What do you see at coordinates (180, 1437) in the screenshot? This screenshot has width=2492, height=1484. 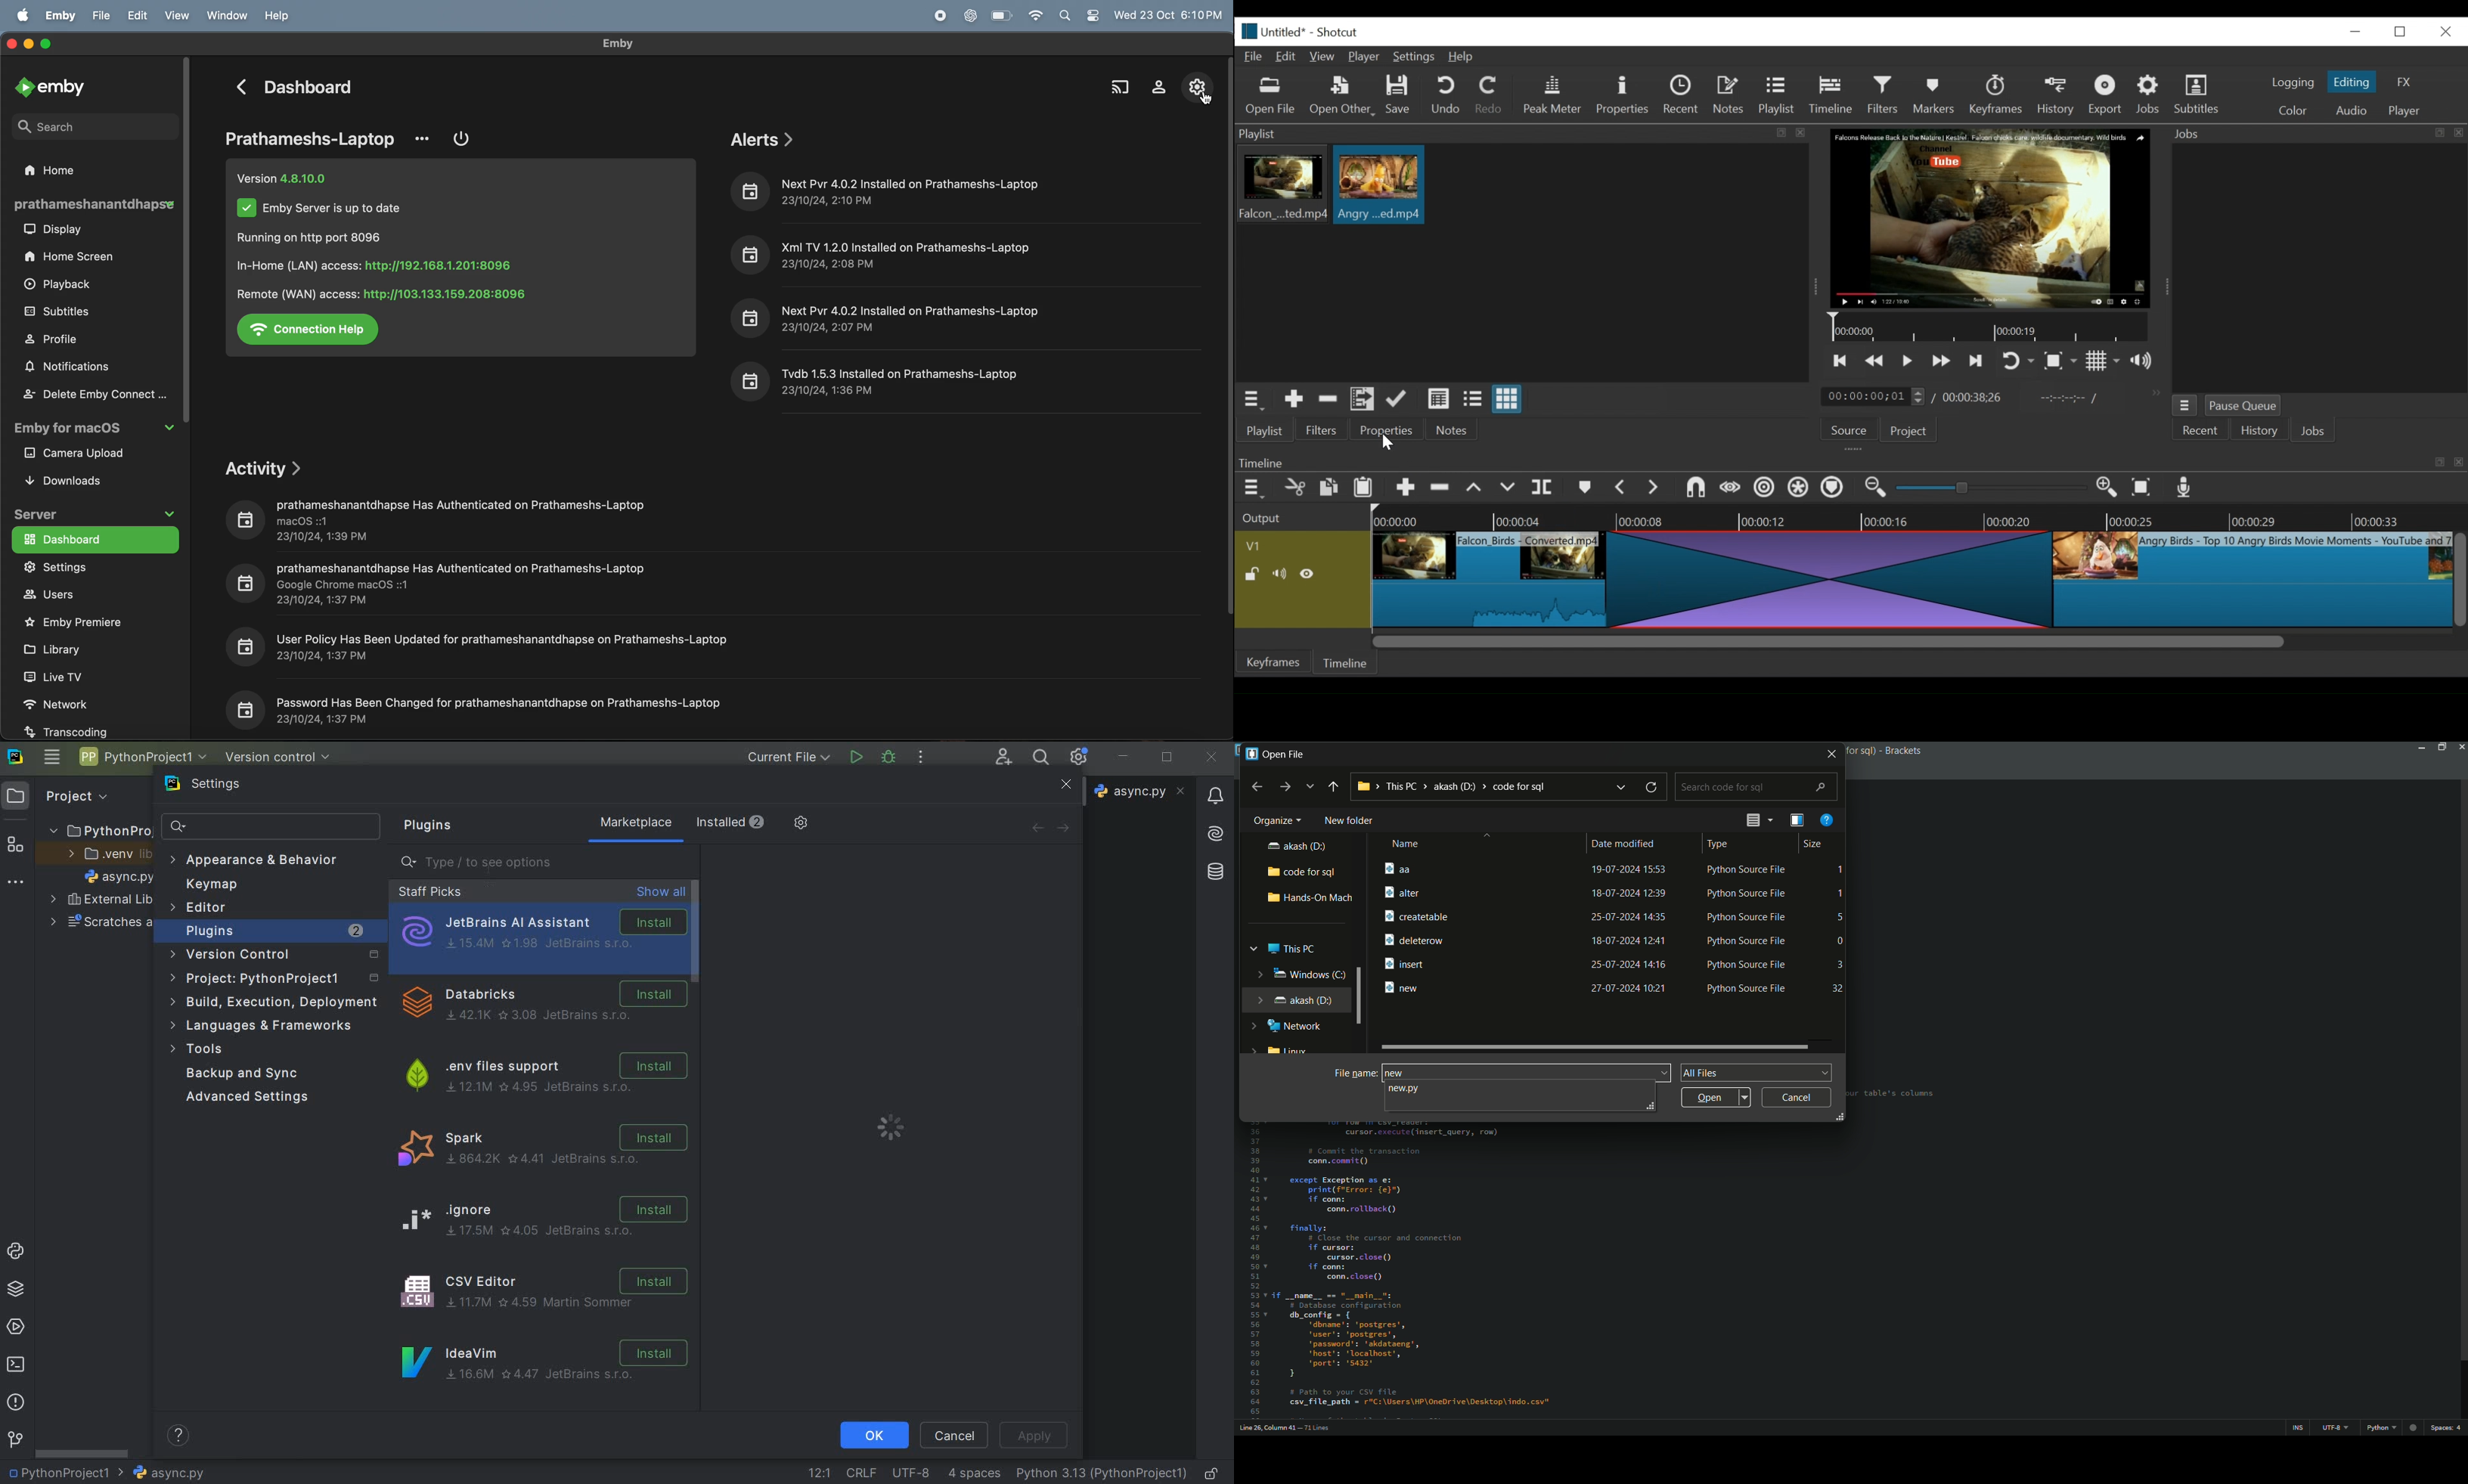 I see `help` at bounding box center [180, 1437].